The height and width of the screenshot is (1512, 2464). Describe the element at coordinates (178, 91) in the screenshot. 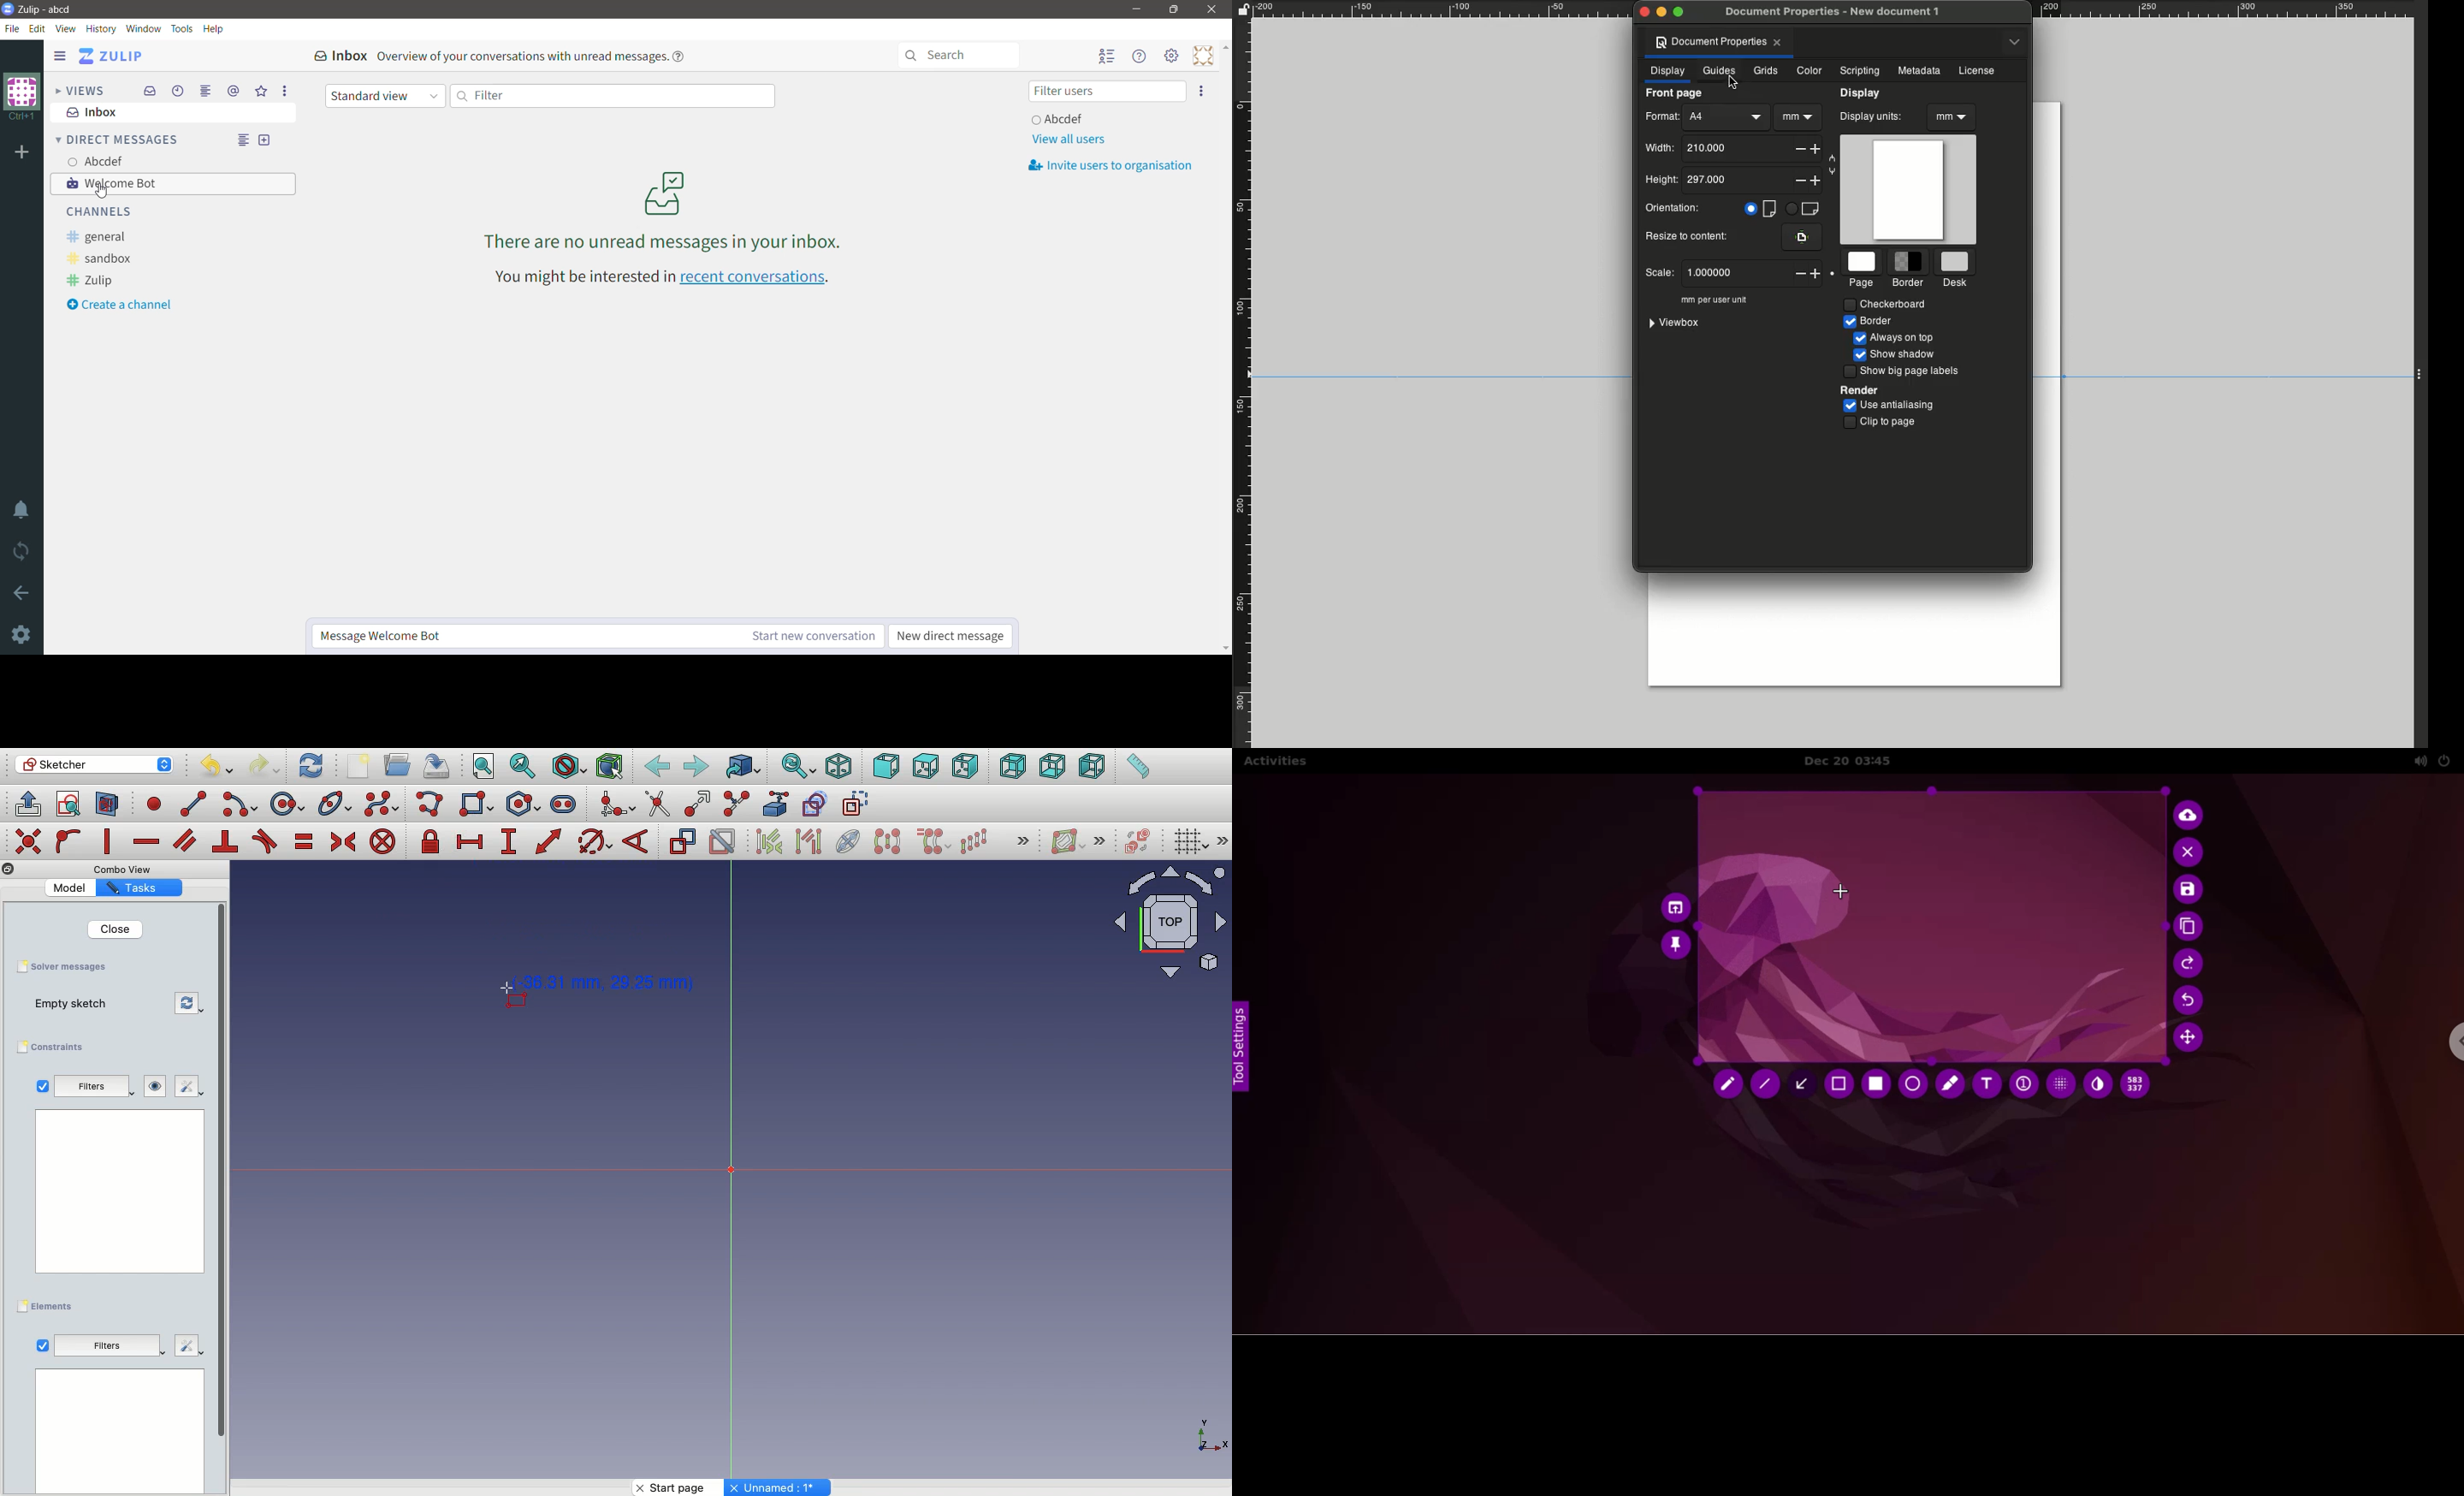

I see `Recent Conversations` at that location.